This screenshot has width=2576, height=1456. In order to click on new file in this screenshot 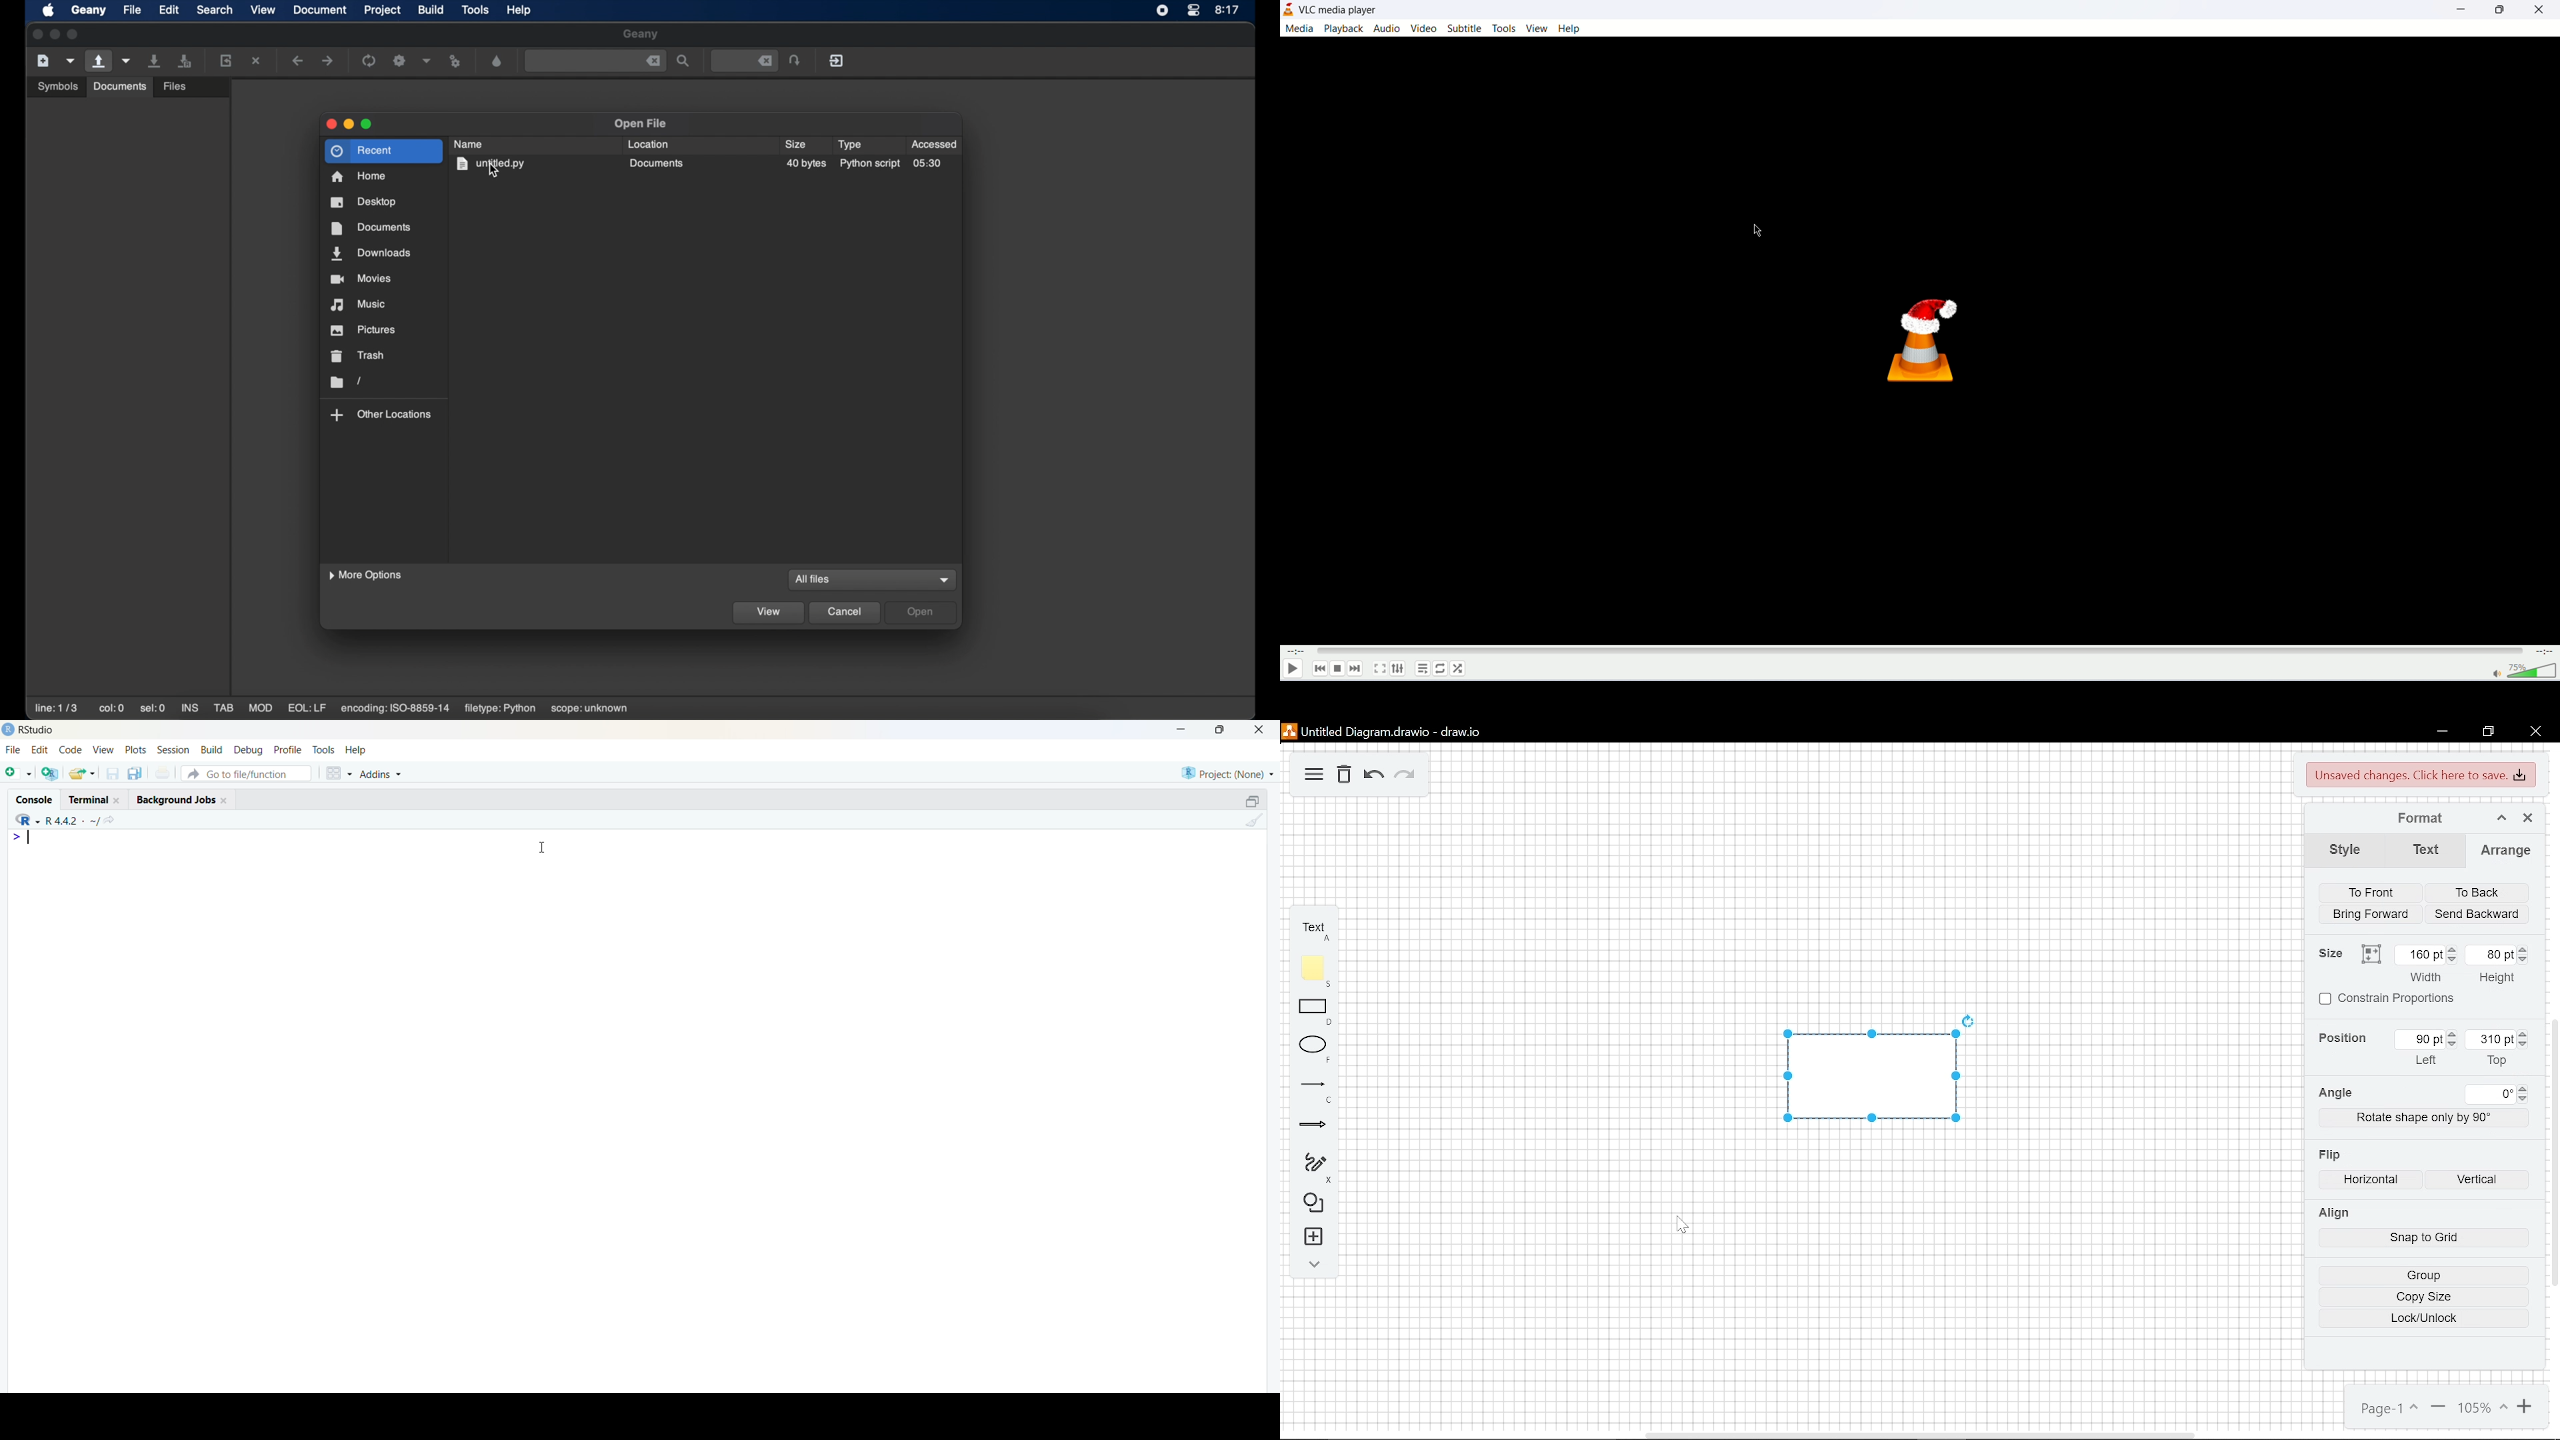, I will do `click(18, 771)`.